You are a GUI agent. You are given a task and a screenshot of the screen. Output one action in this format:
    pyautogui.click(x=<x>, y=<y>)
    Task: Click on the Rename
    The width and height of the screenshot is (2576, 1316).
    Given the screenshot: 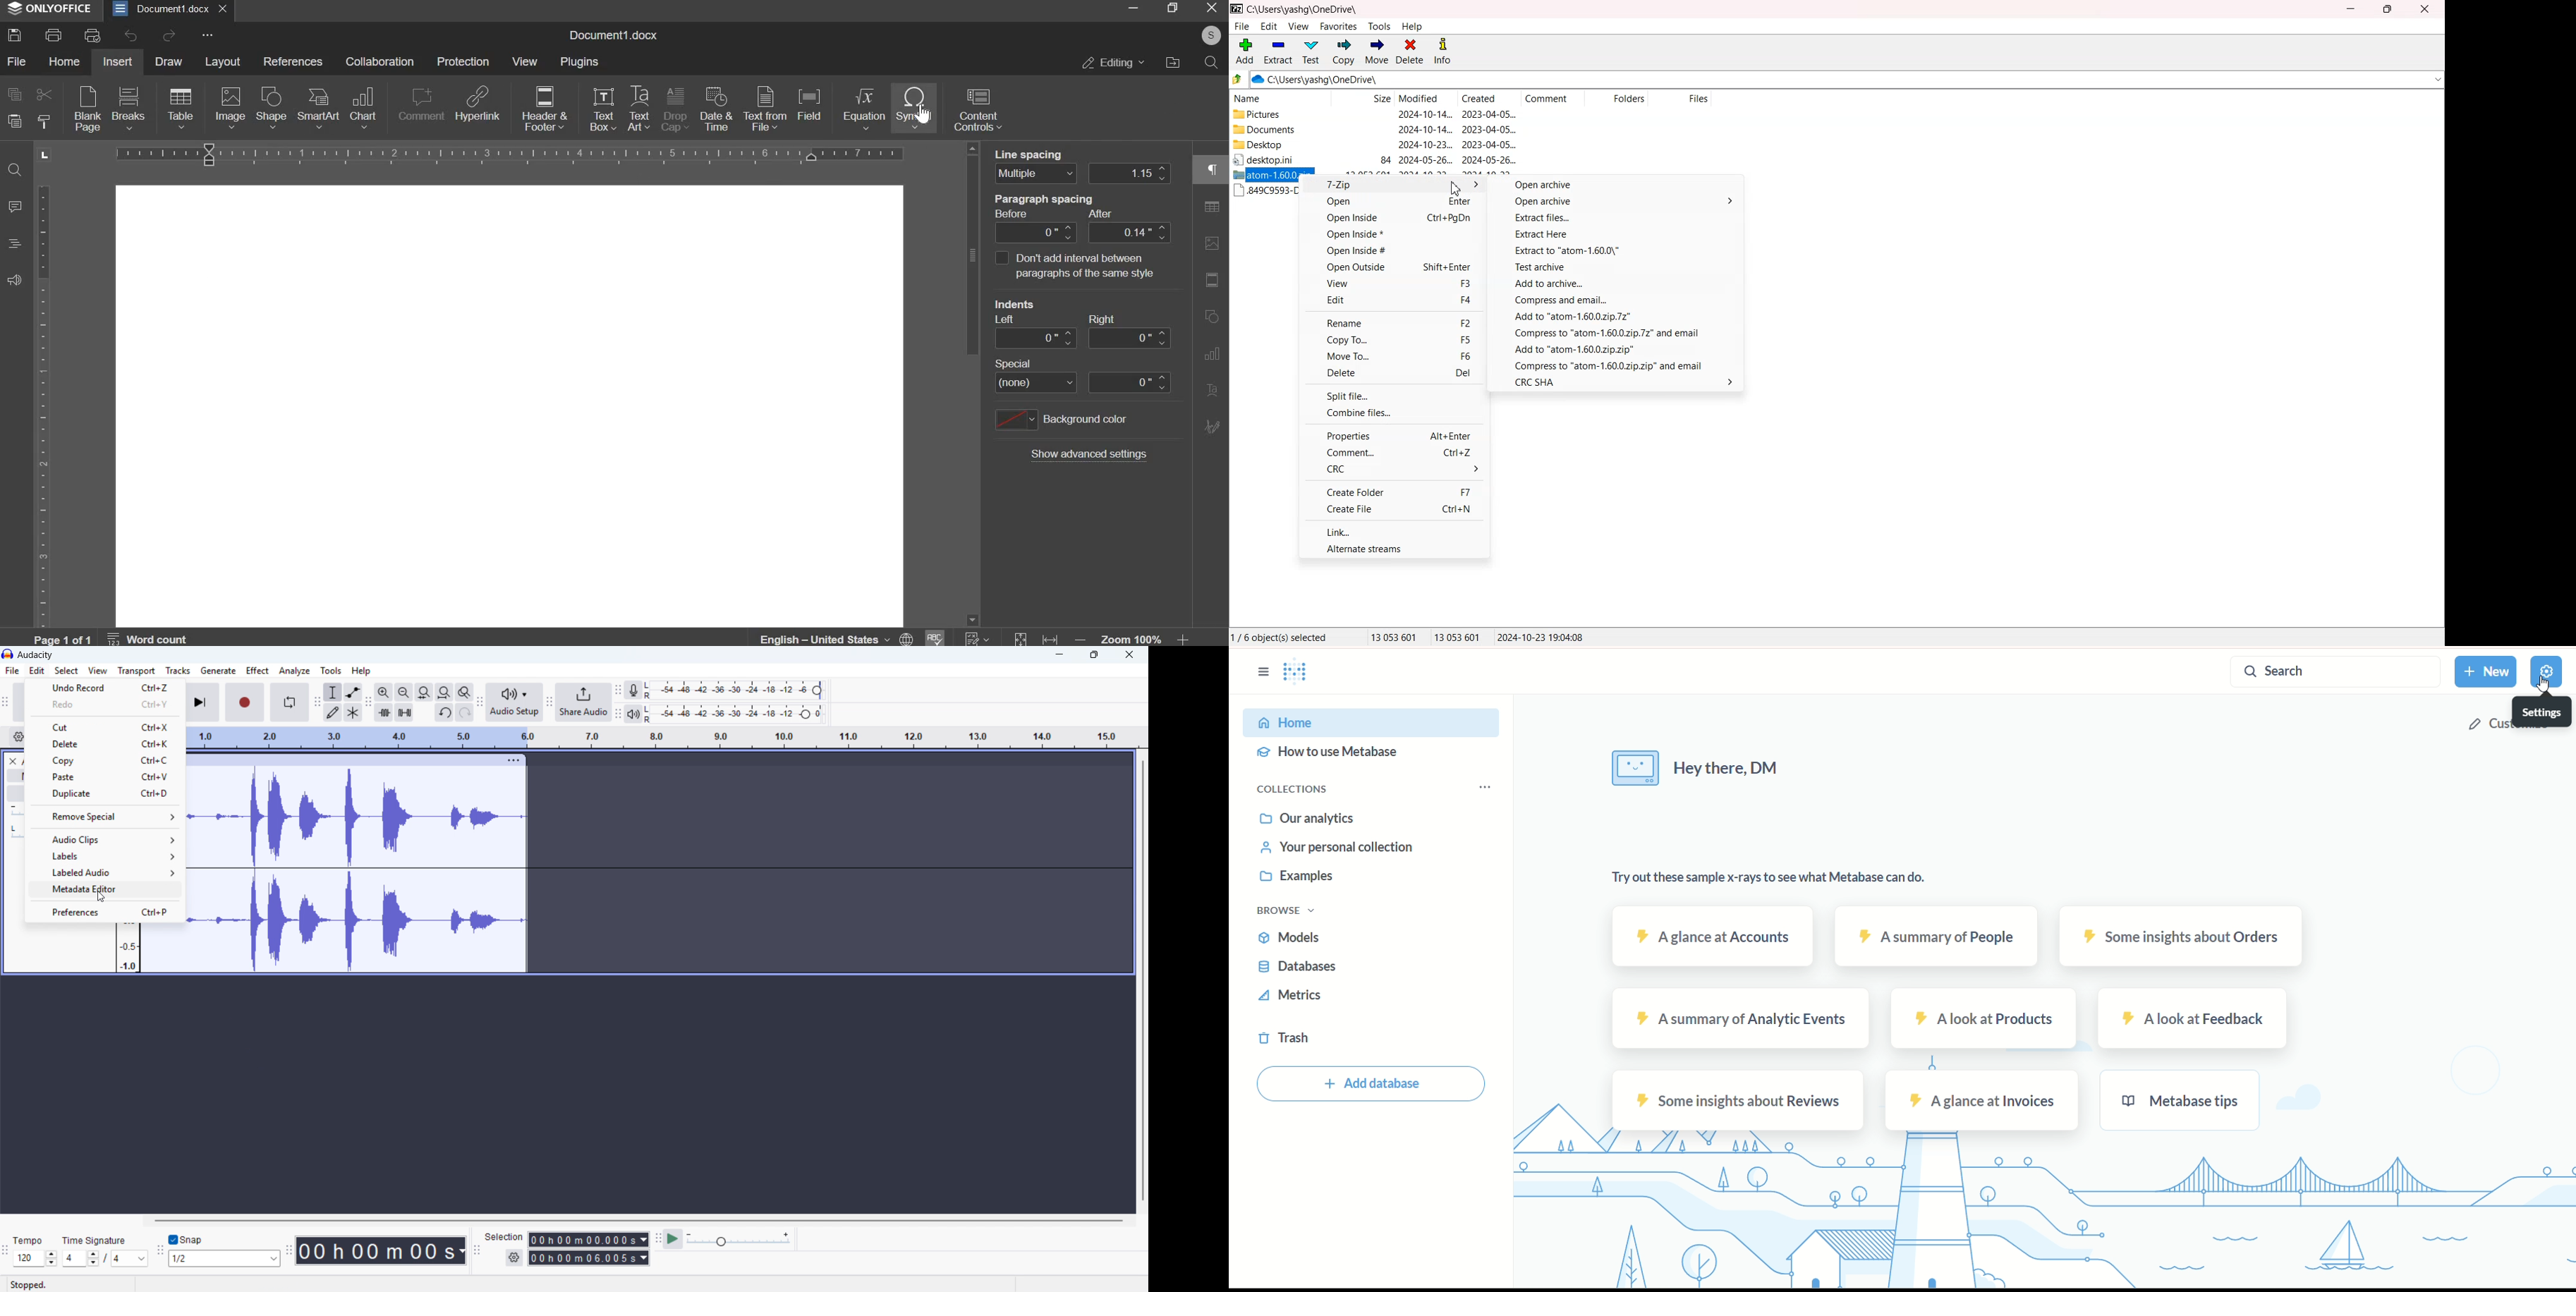 What is the action you would take?
    pyautogui.click(x=1393, y=322)
    